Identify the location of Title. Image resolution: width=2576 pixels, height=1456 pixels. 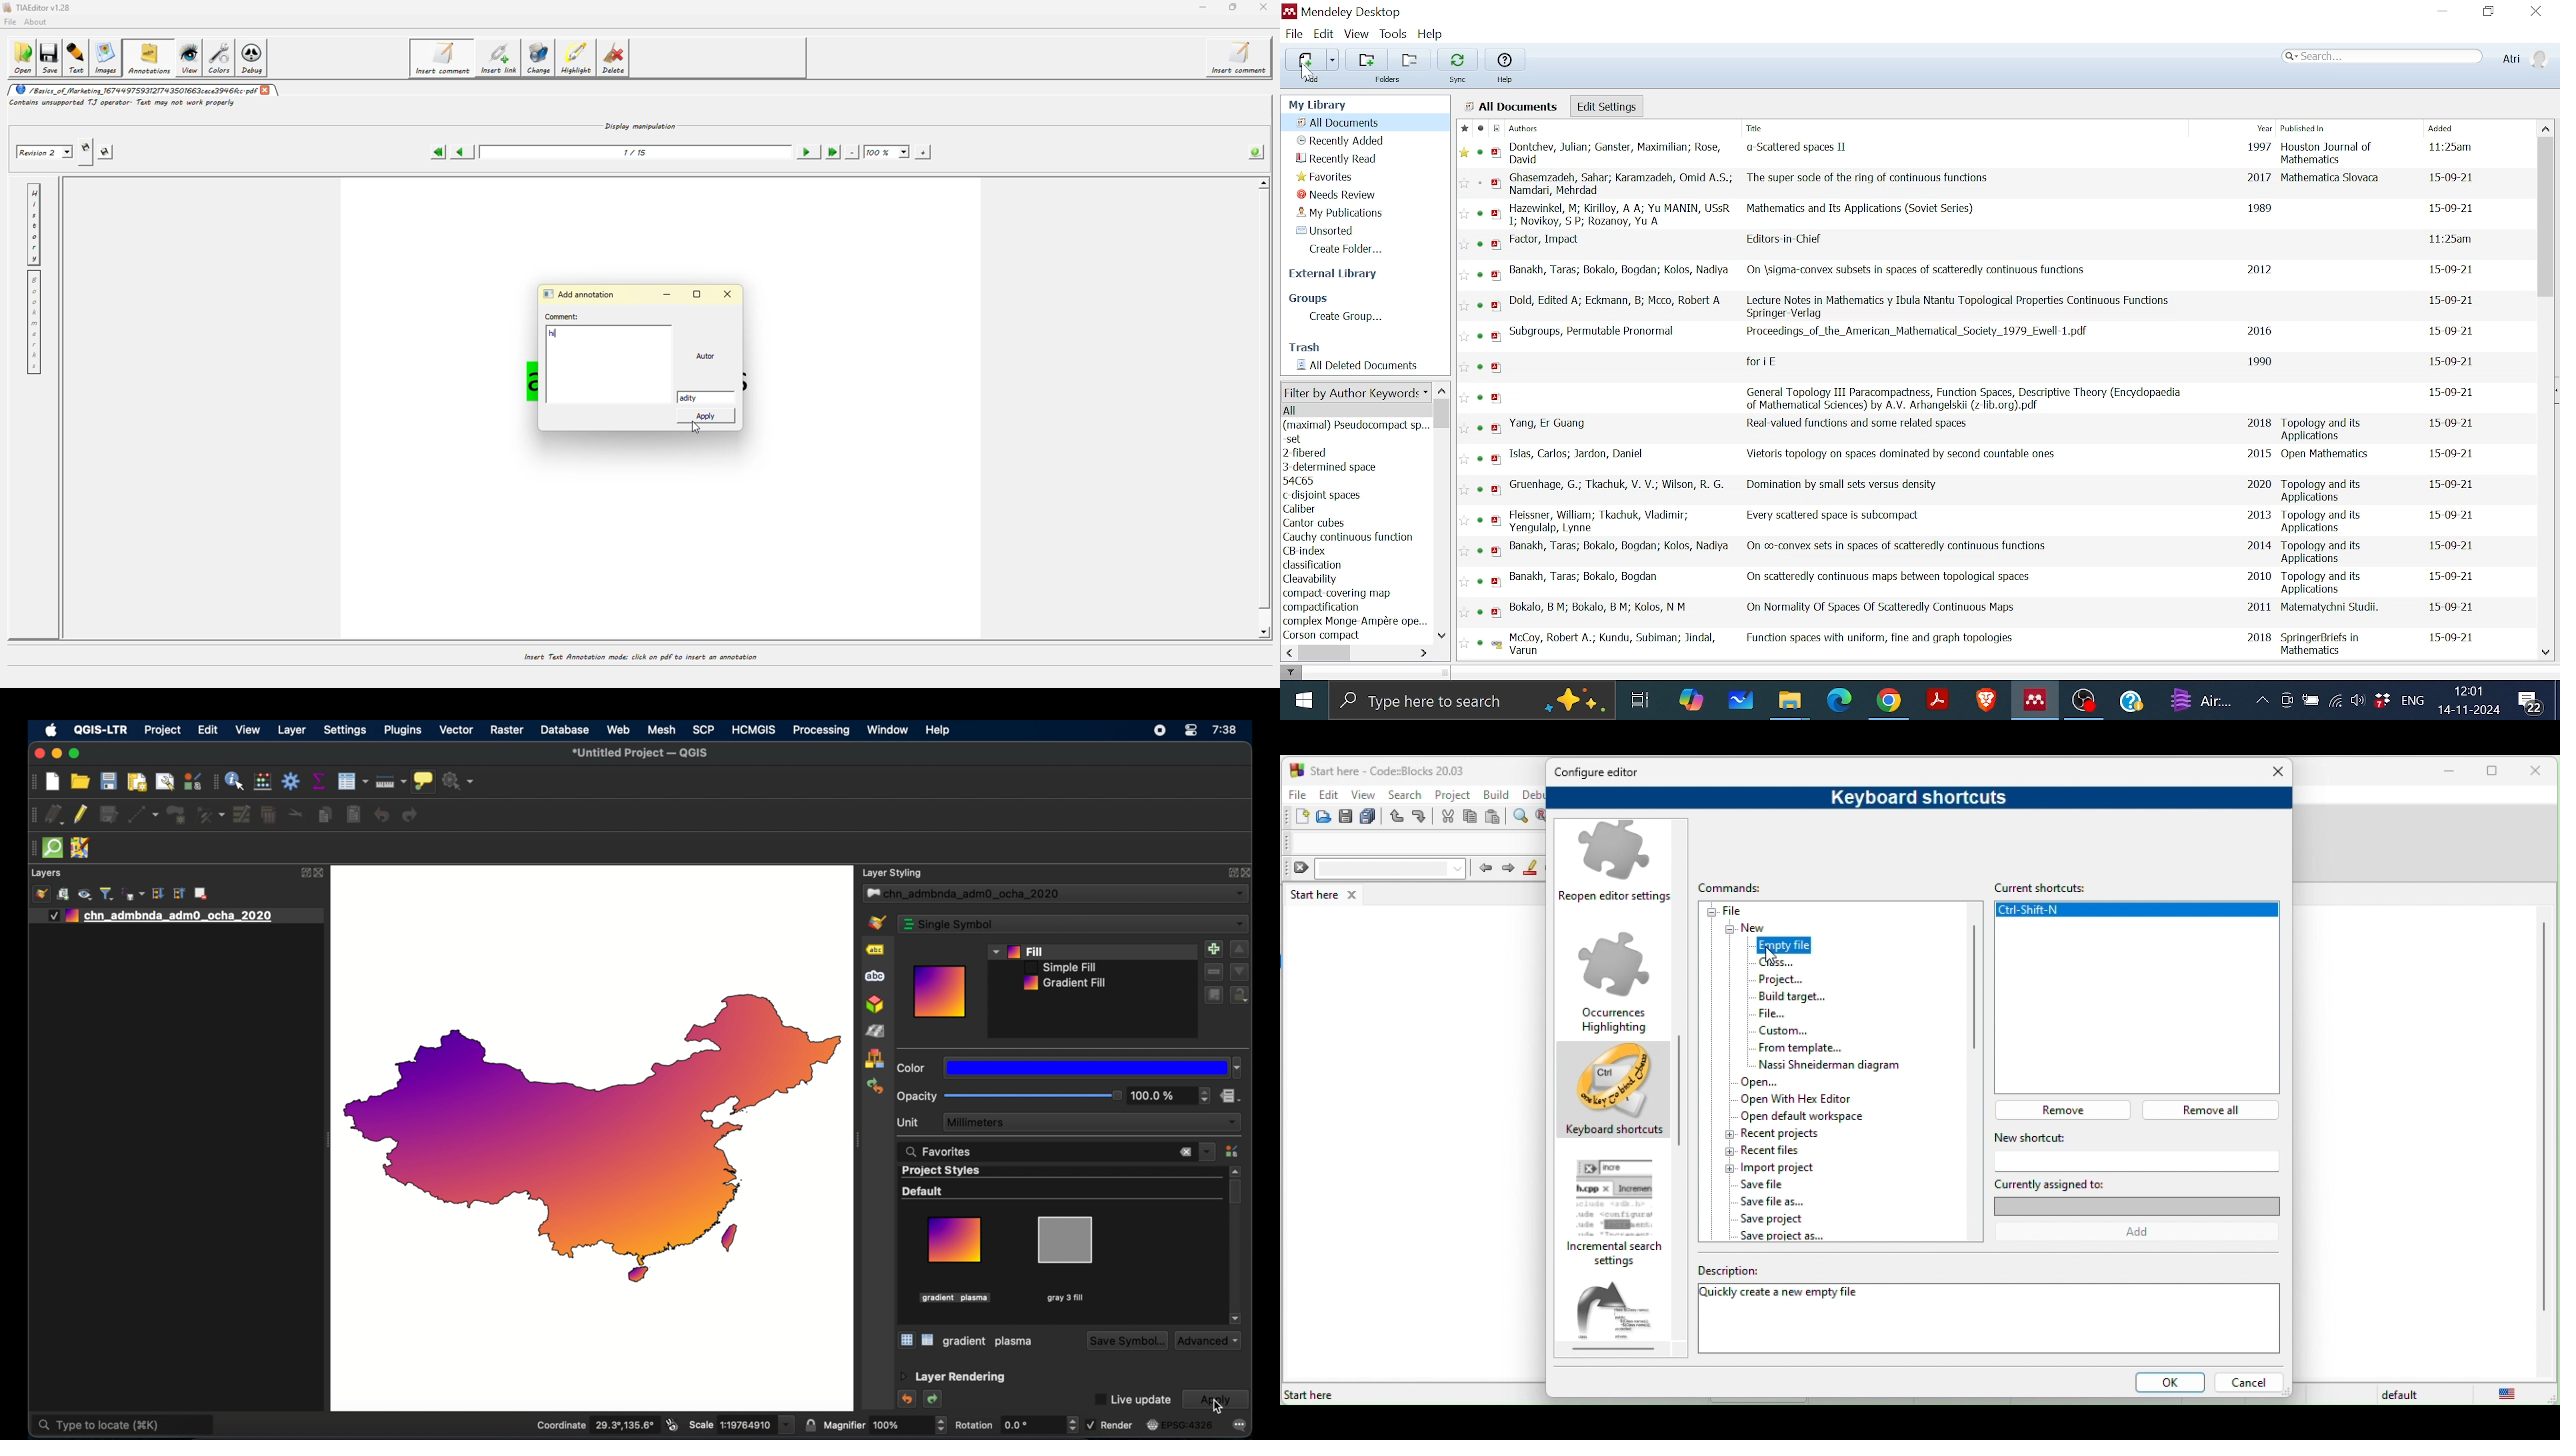
(1960, 306).